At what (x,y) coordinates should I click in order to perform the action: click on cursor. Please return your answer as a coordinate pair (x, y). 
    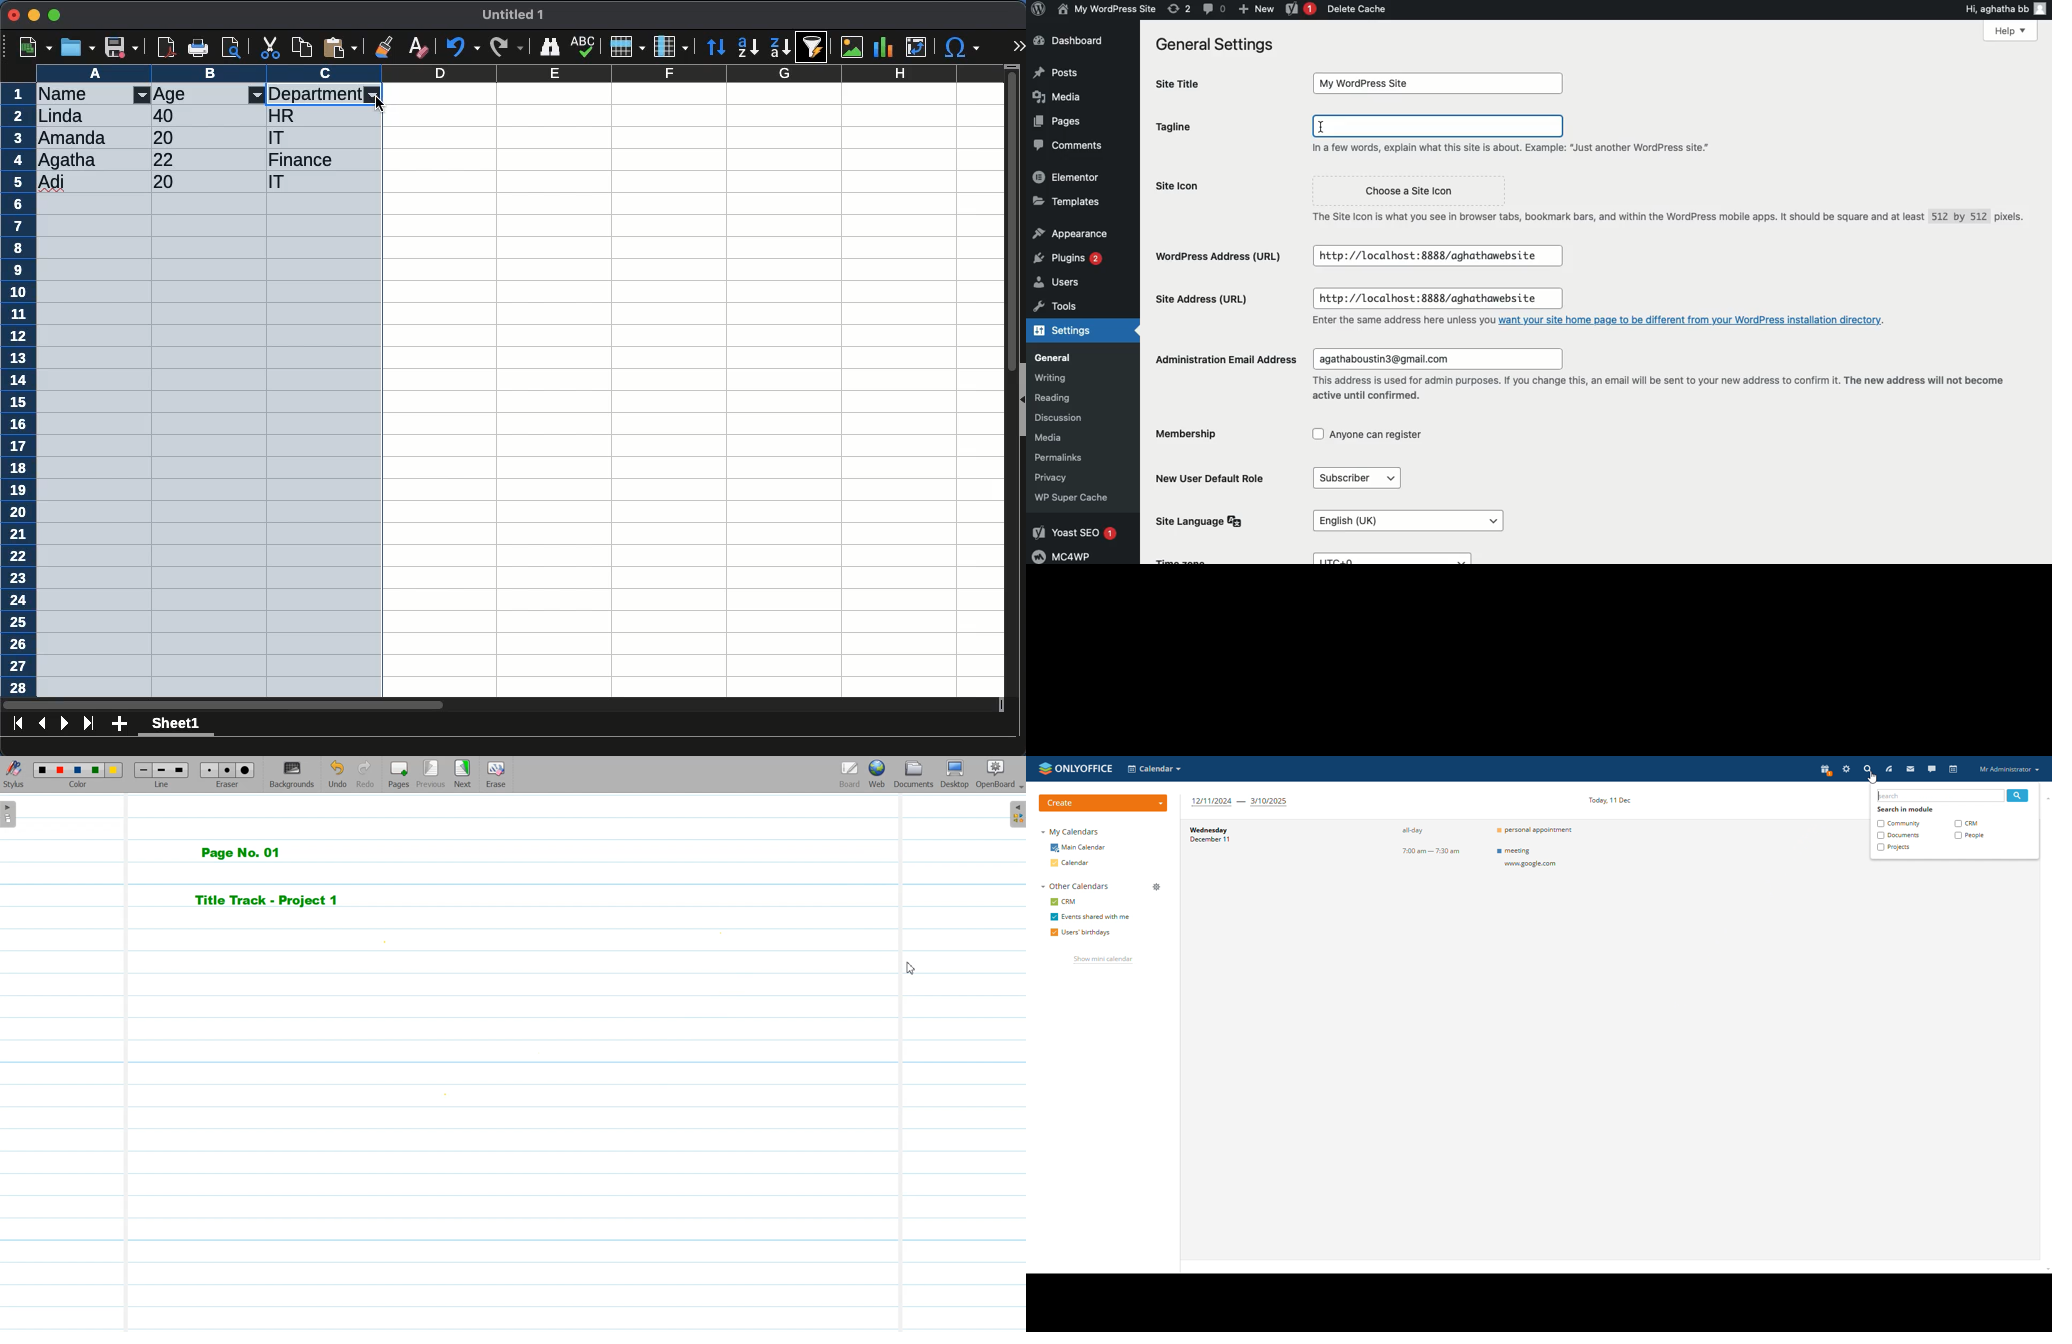
    Looking at the image, I should click on (379, 102).